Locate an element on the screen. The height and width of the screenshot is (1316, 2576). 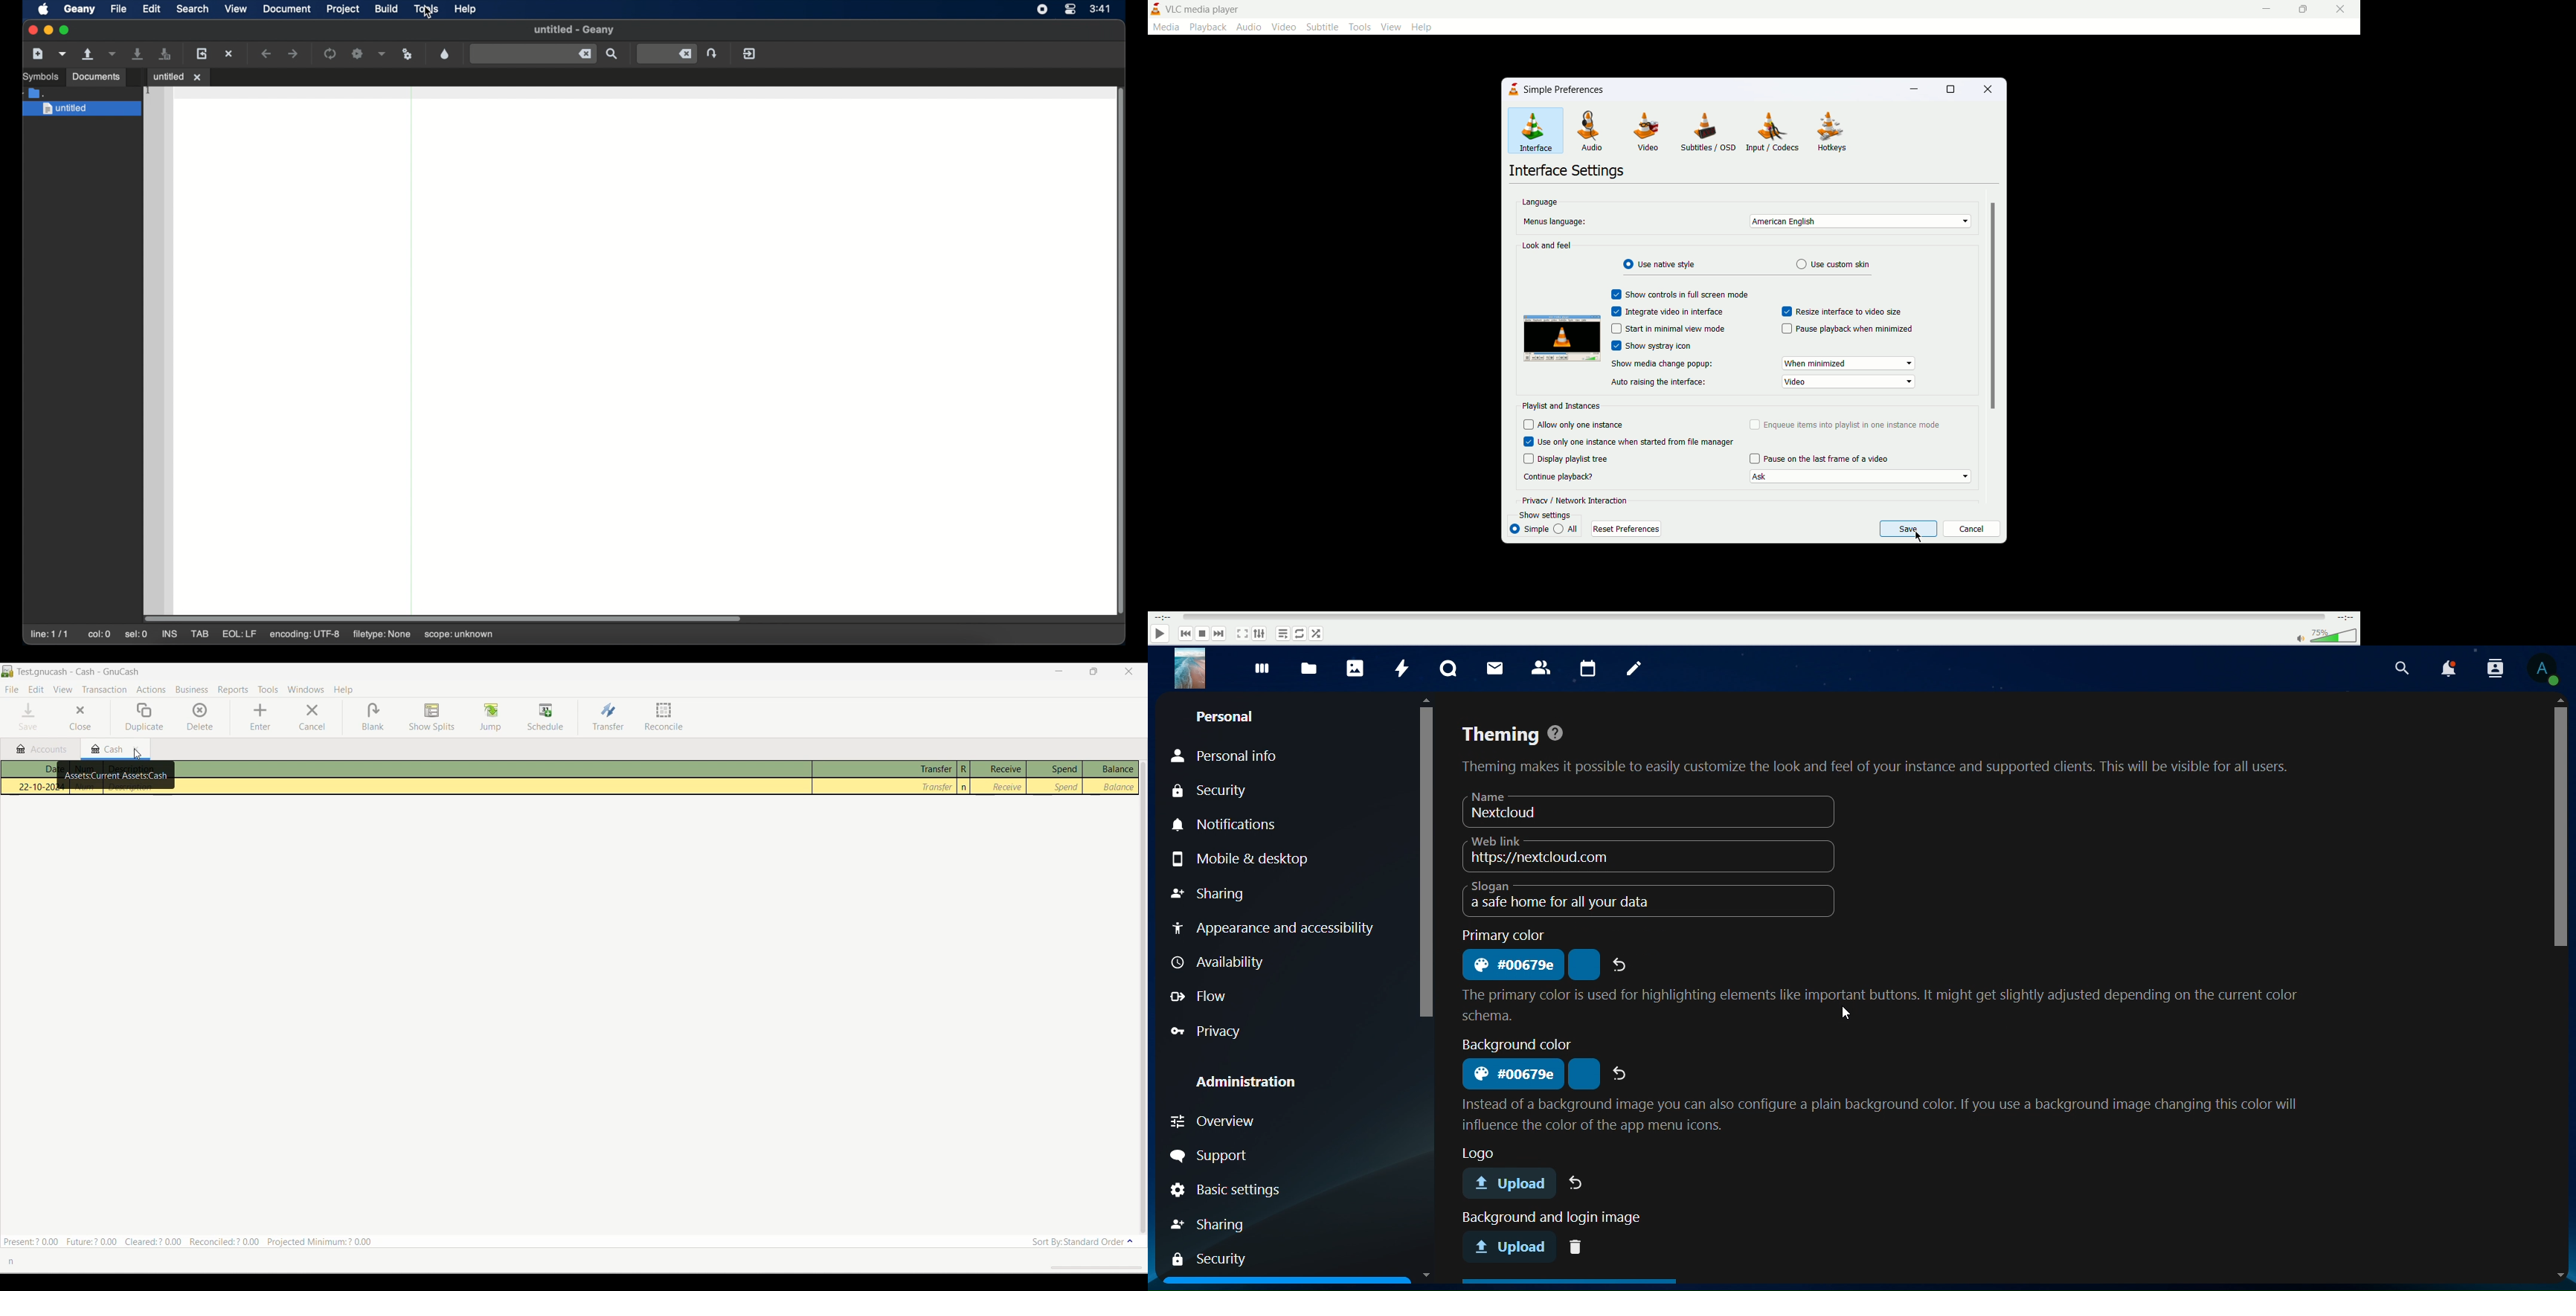
Close is located at coordinates (81, 717).